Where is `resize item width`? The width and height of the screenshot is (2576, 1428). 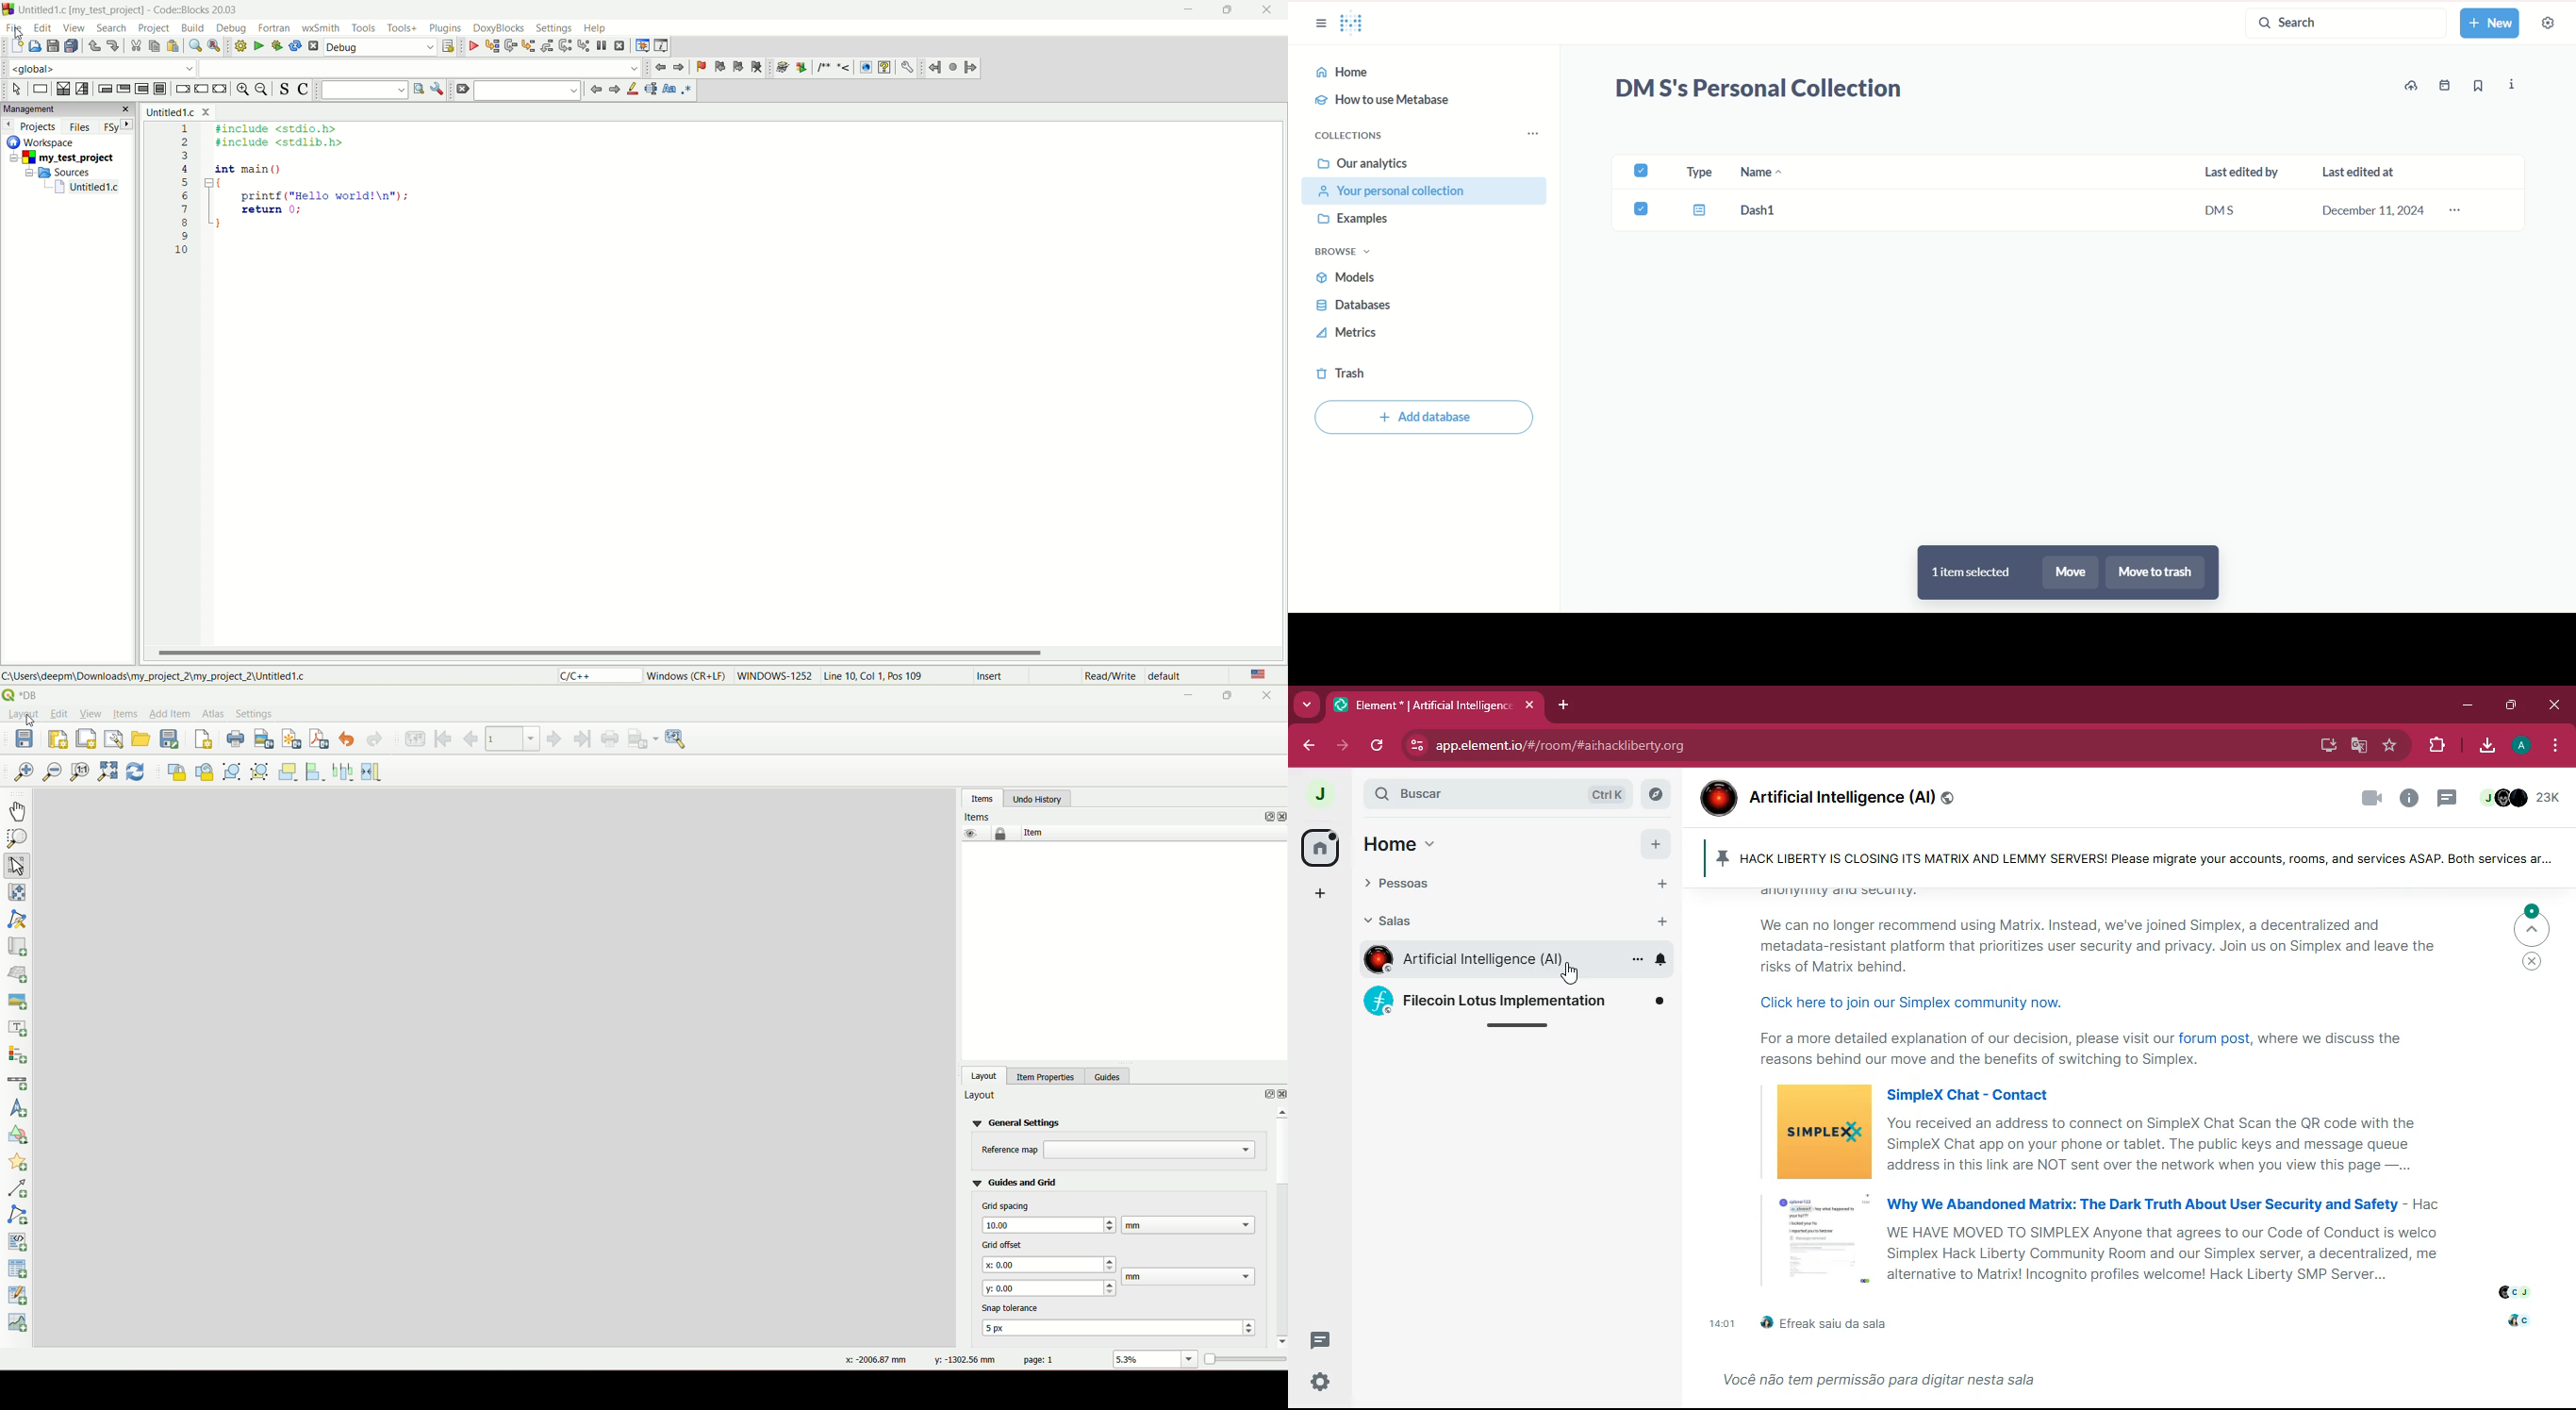
resize item width is located at coordinates (374, 772).